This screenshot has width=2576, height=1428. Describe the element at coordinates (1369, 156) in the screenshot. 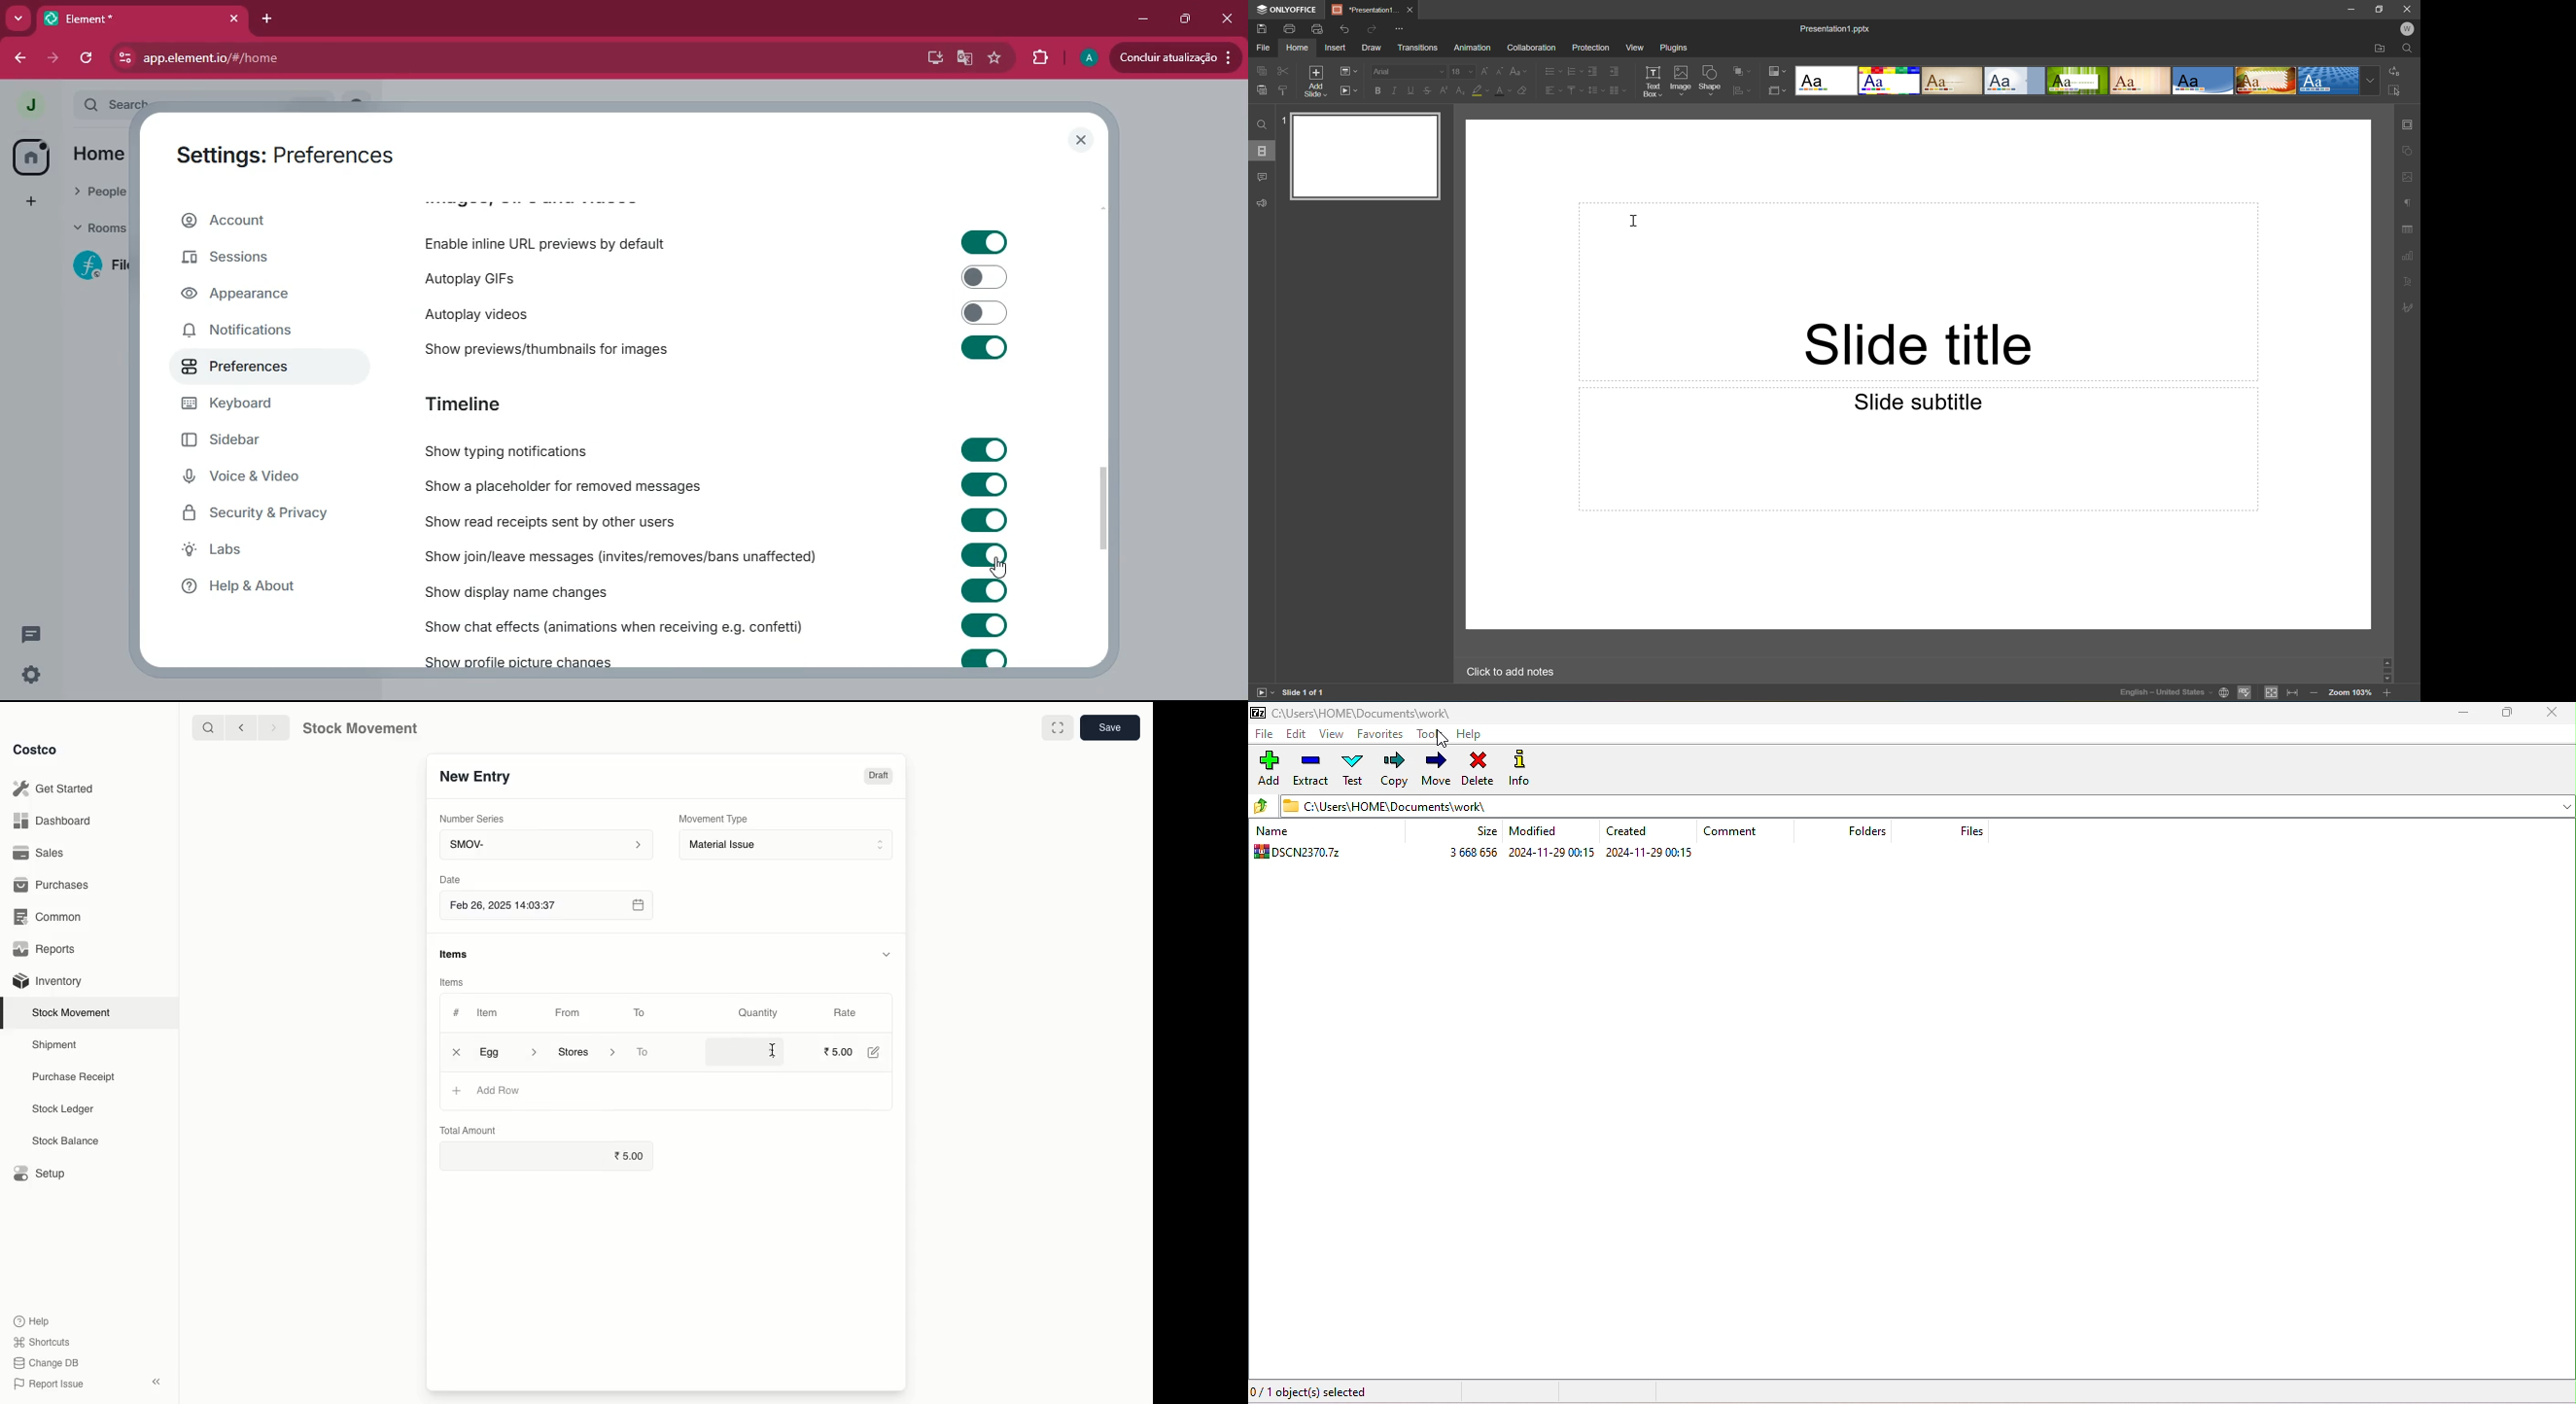

I see `Paste` at that location.